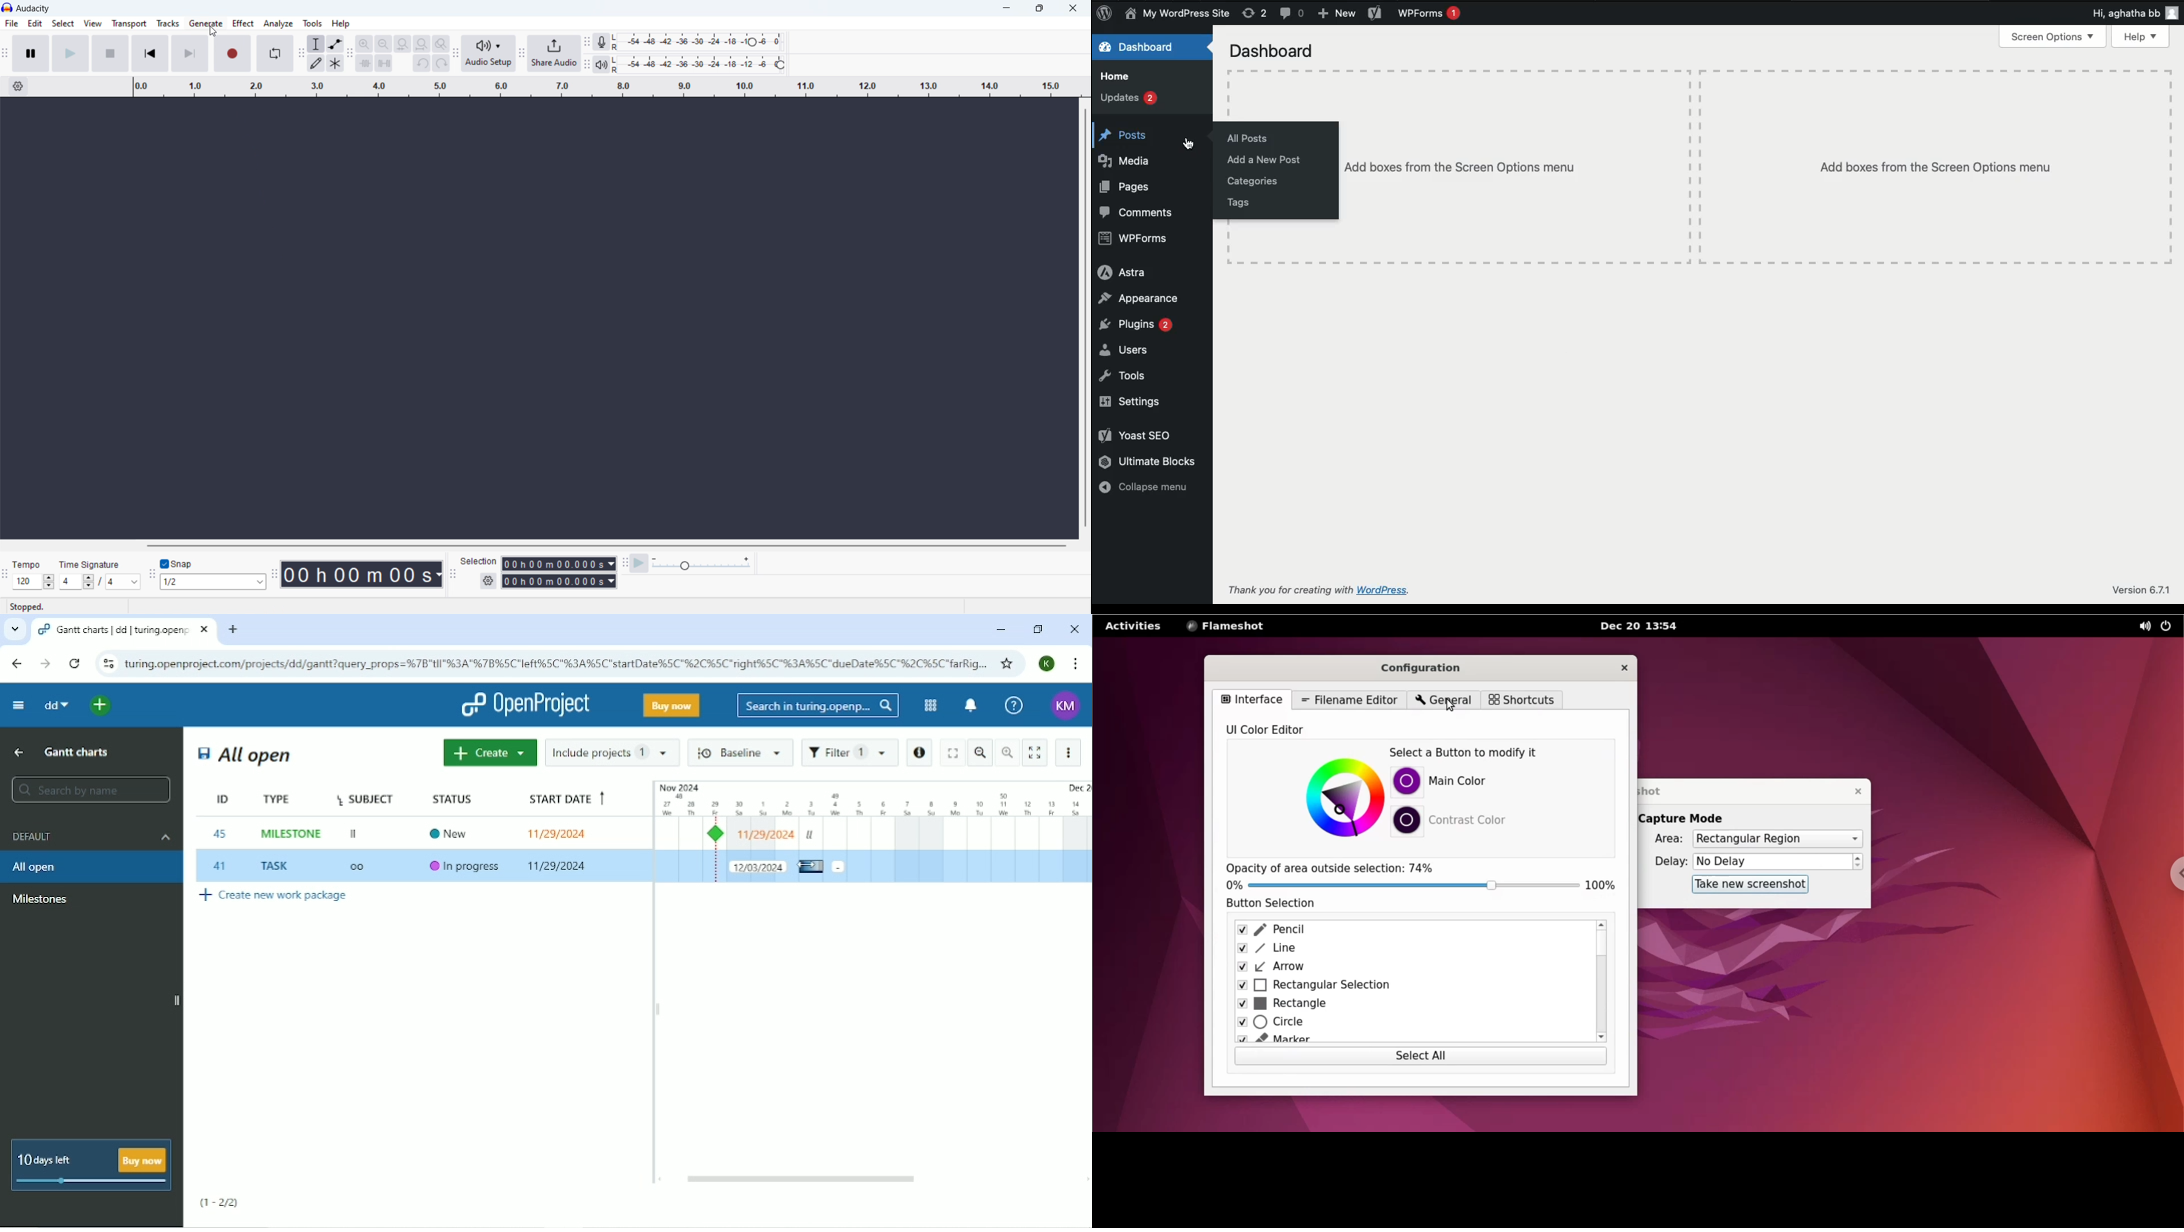 This screenshot has height=1232, width=2184. I want to click on Customize and control google chrome, so click(1076, 665).